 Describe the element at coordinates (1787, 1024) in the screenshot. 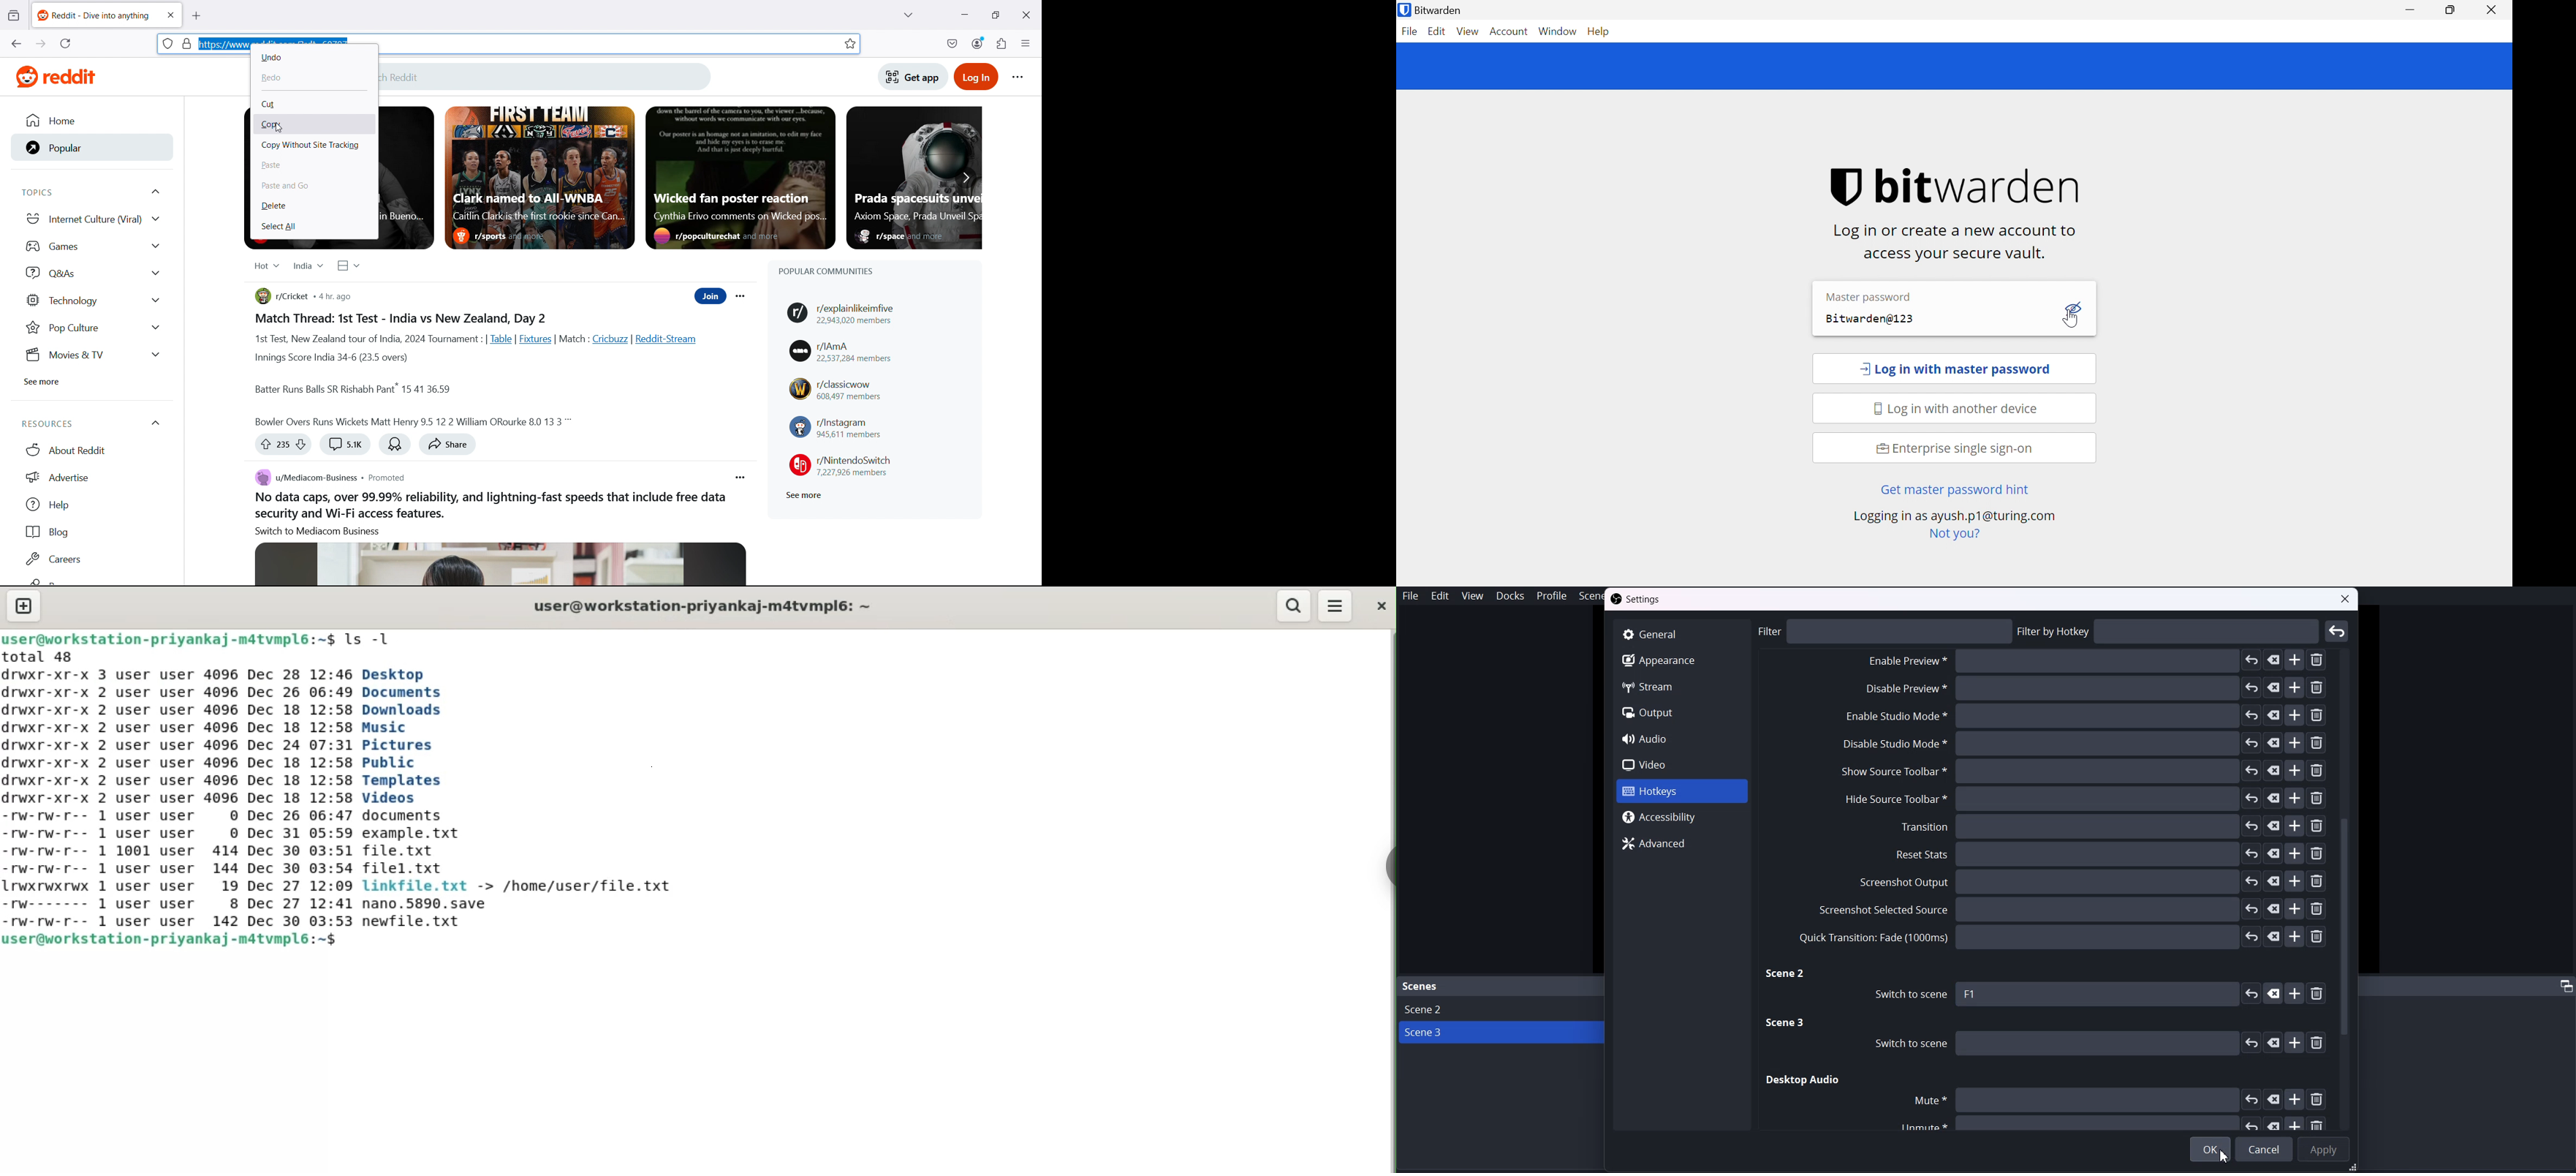

I see `Scene three` at that location.